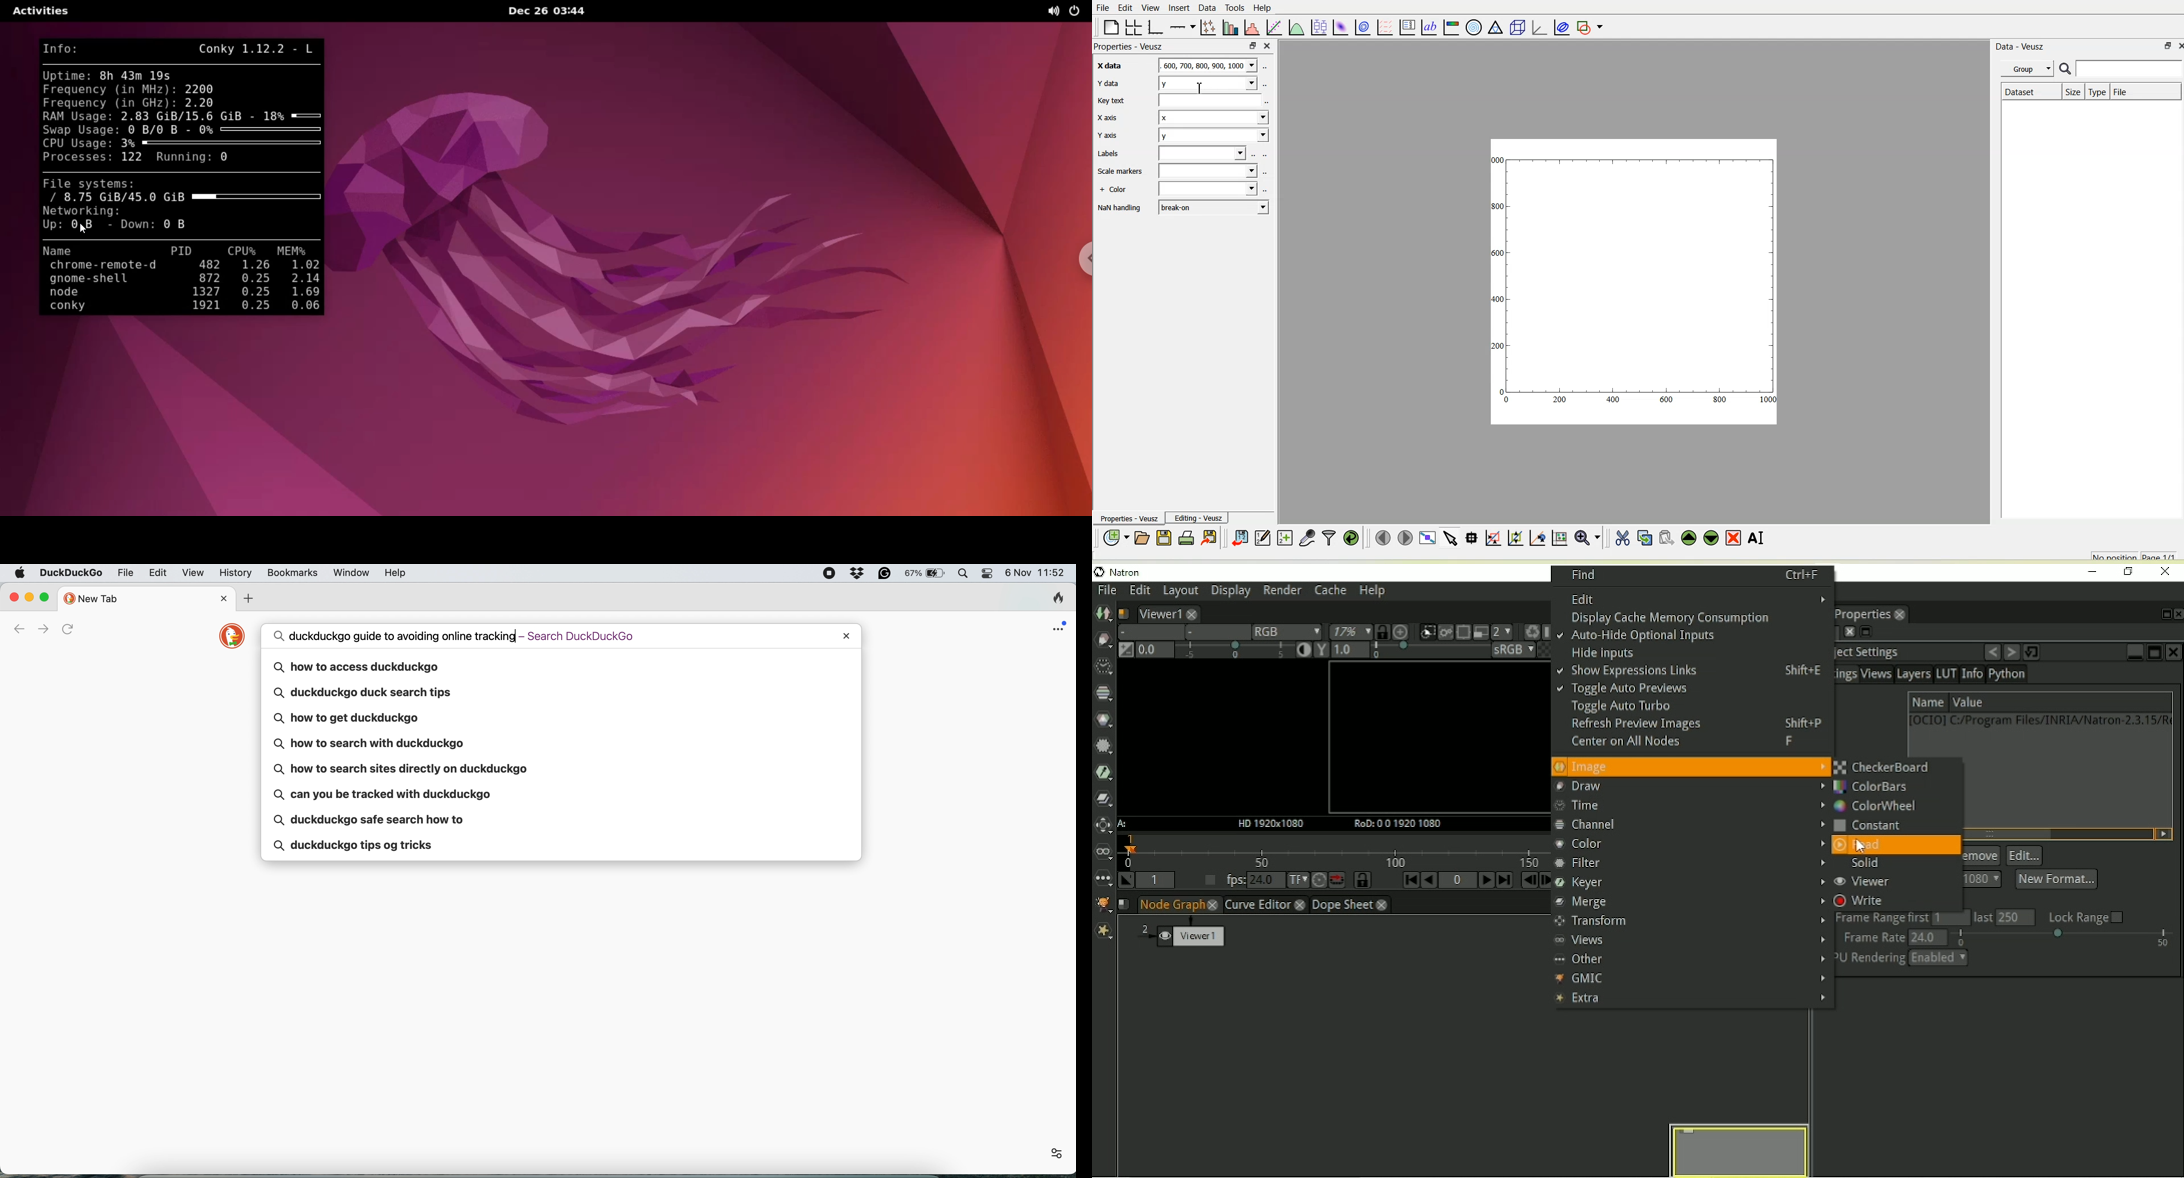  Describe the element at coordinates (1268, 102) in the screenshot. I see `select using dataset browser` at that location.